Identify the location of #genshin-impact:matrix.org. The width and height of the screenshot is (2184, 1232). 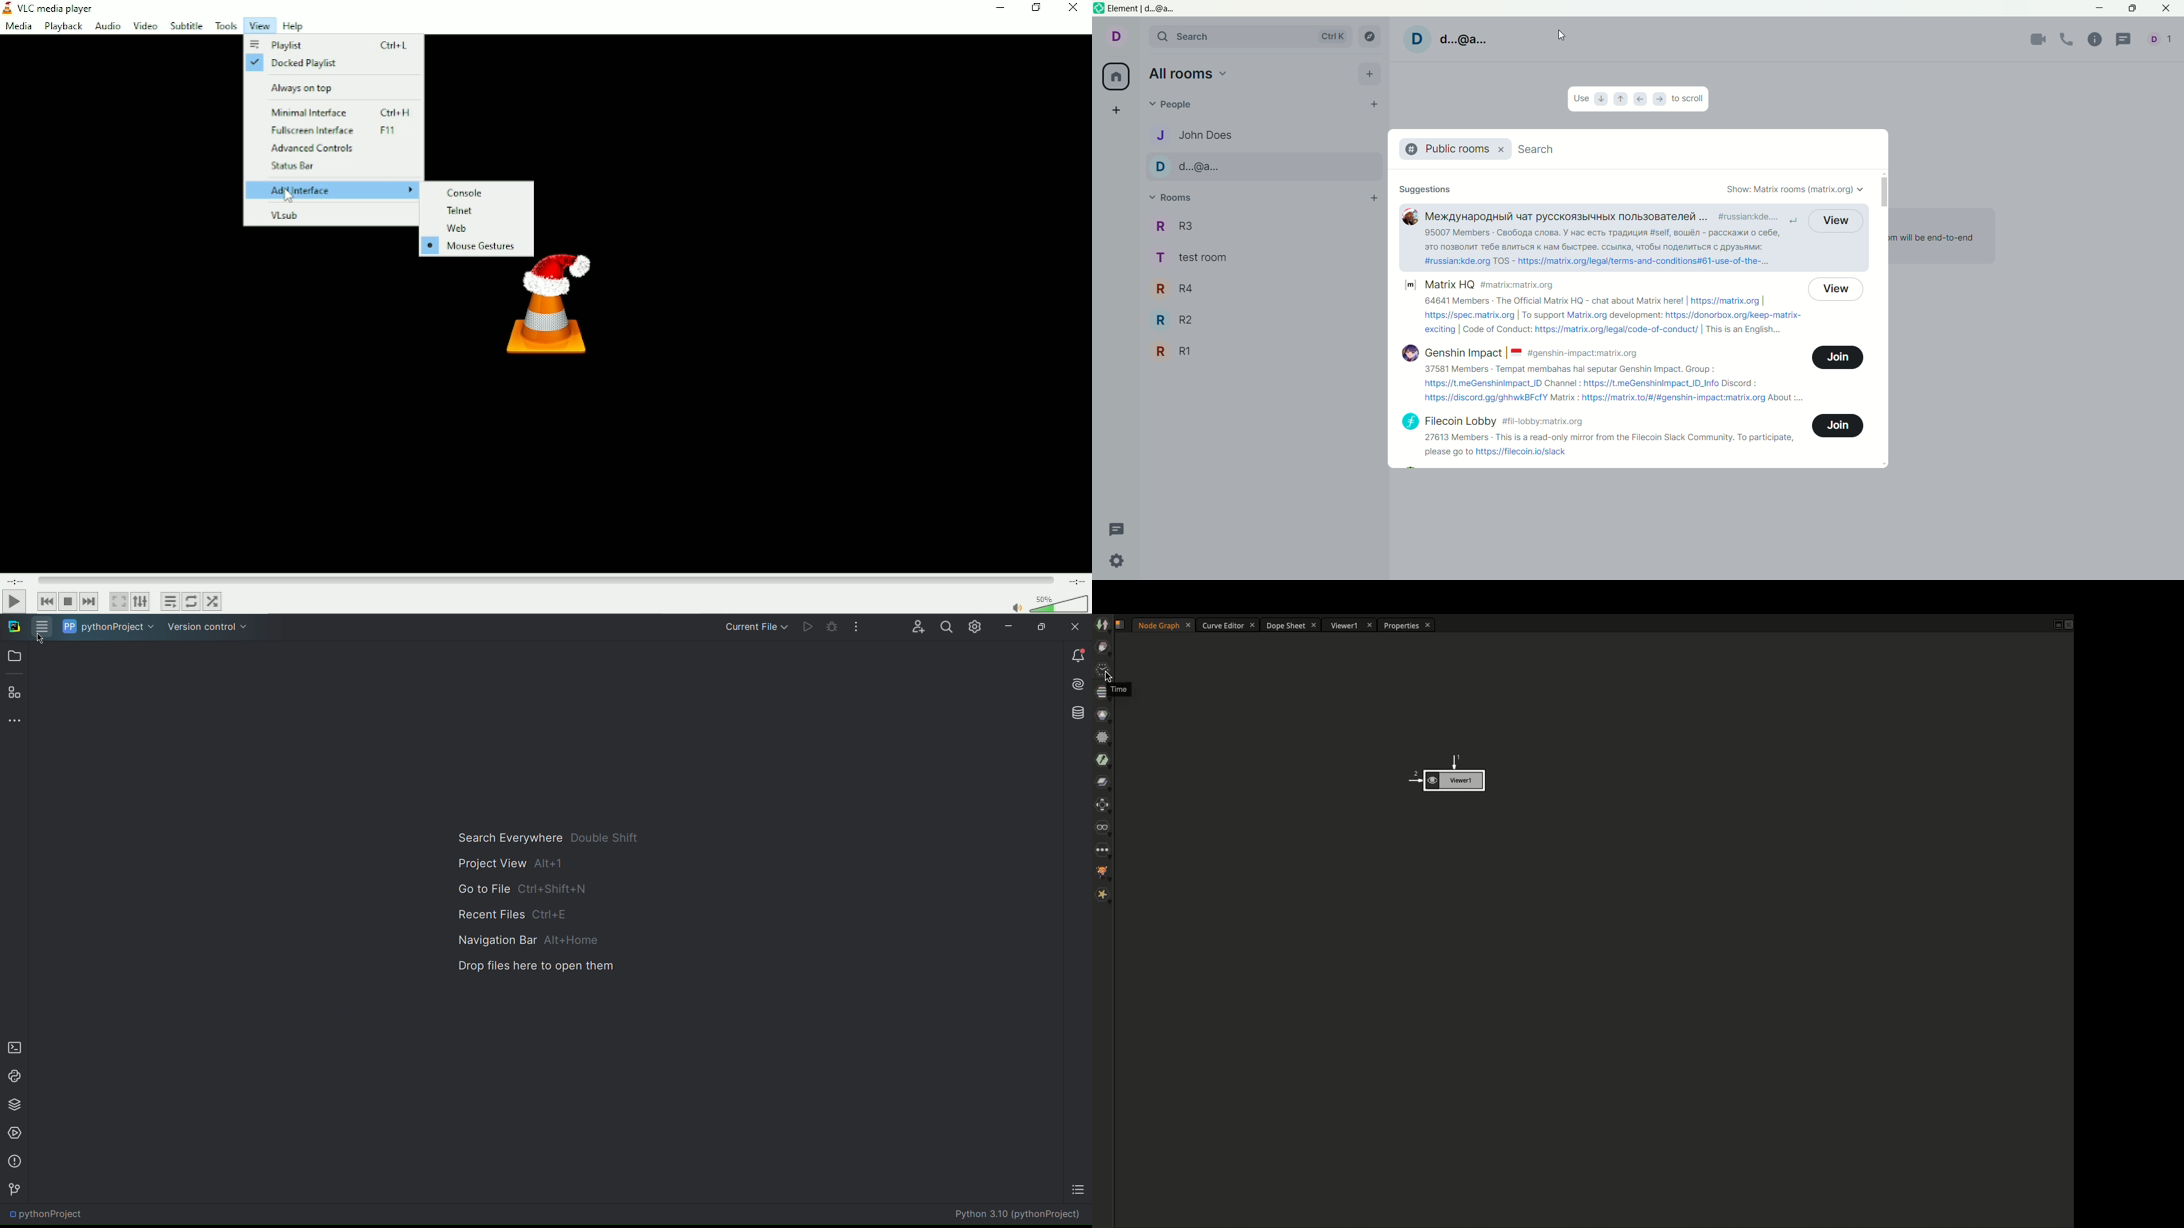
(1582, 354).